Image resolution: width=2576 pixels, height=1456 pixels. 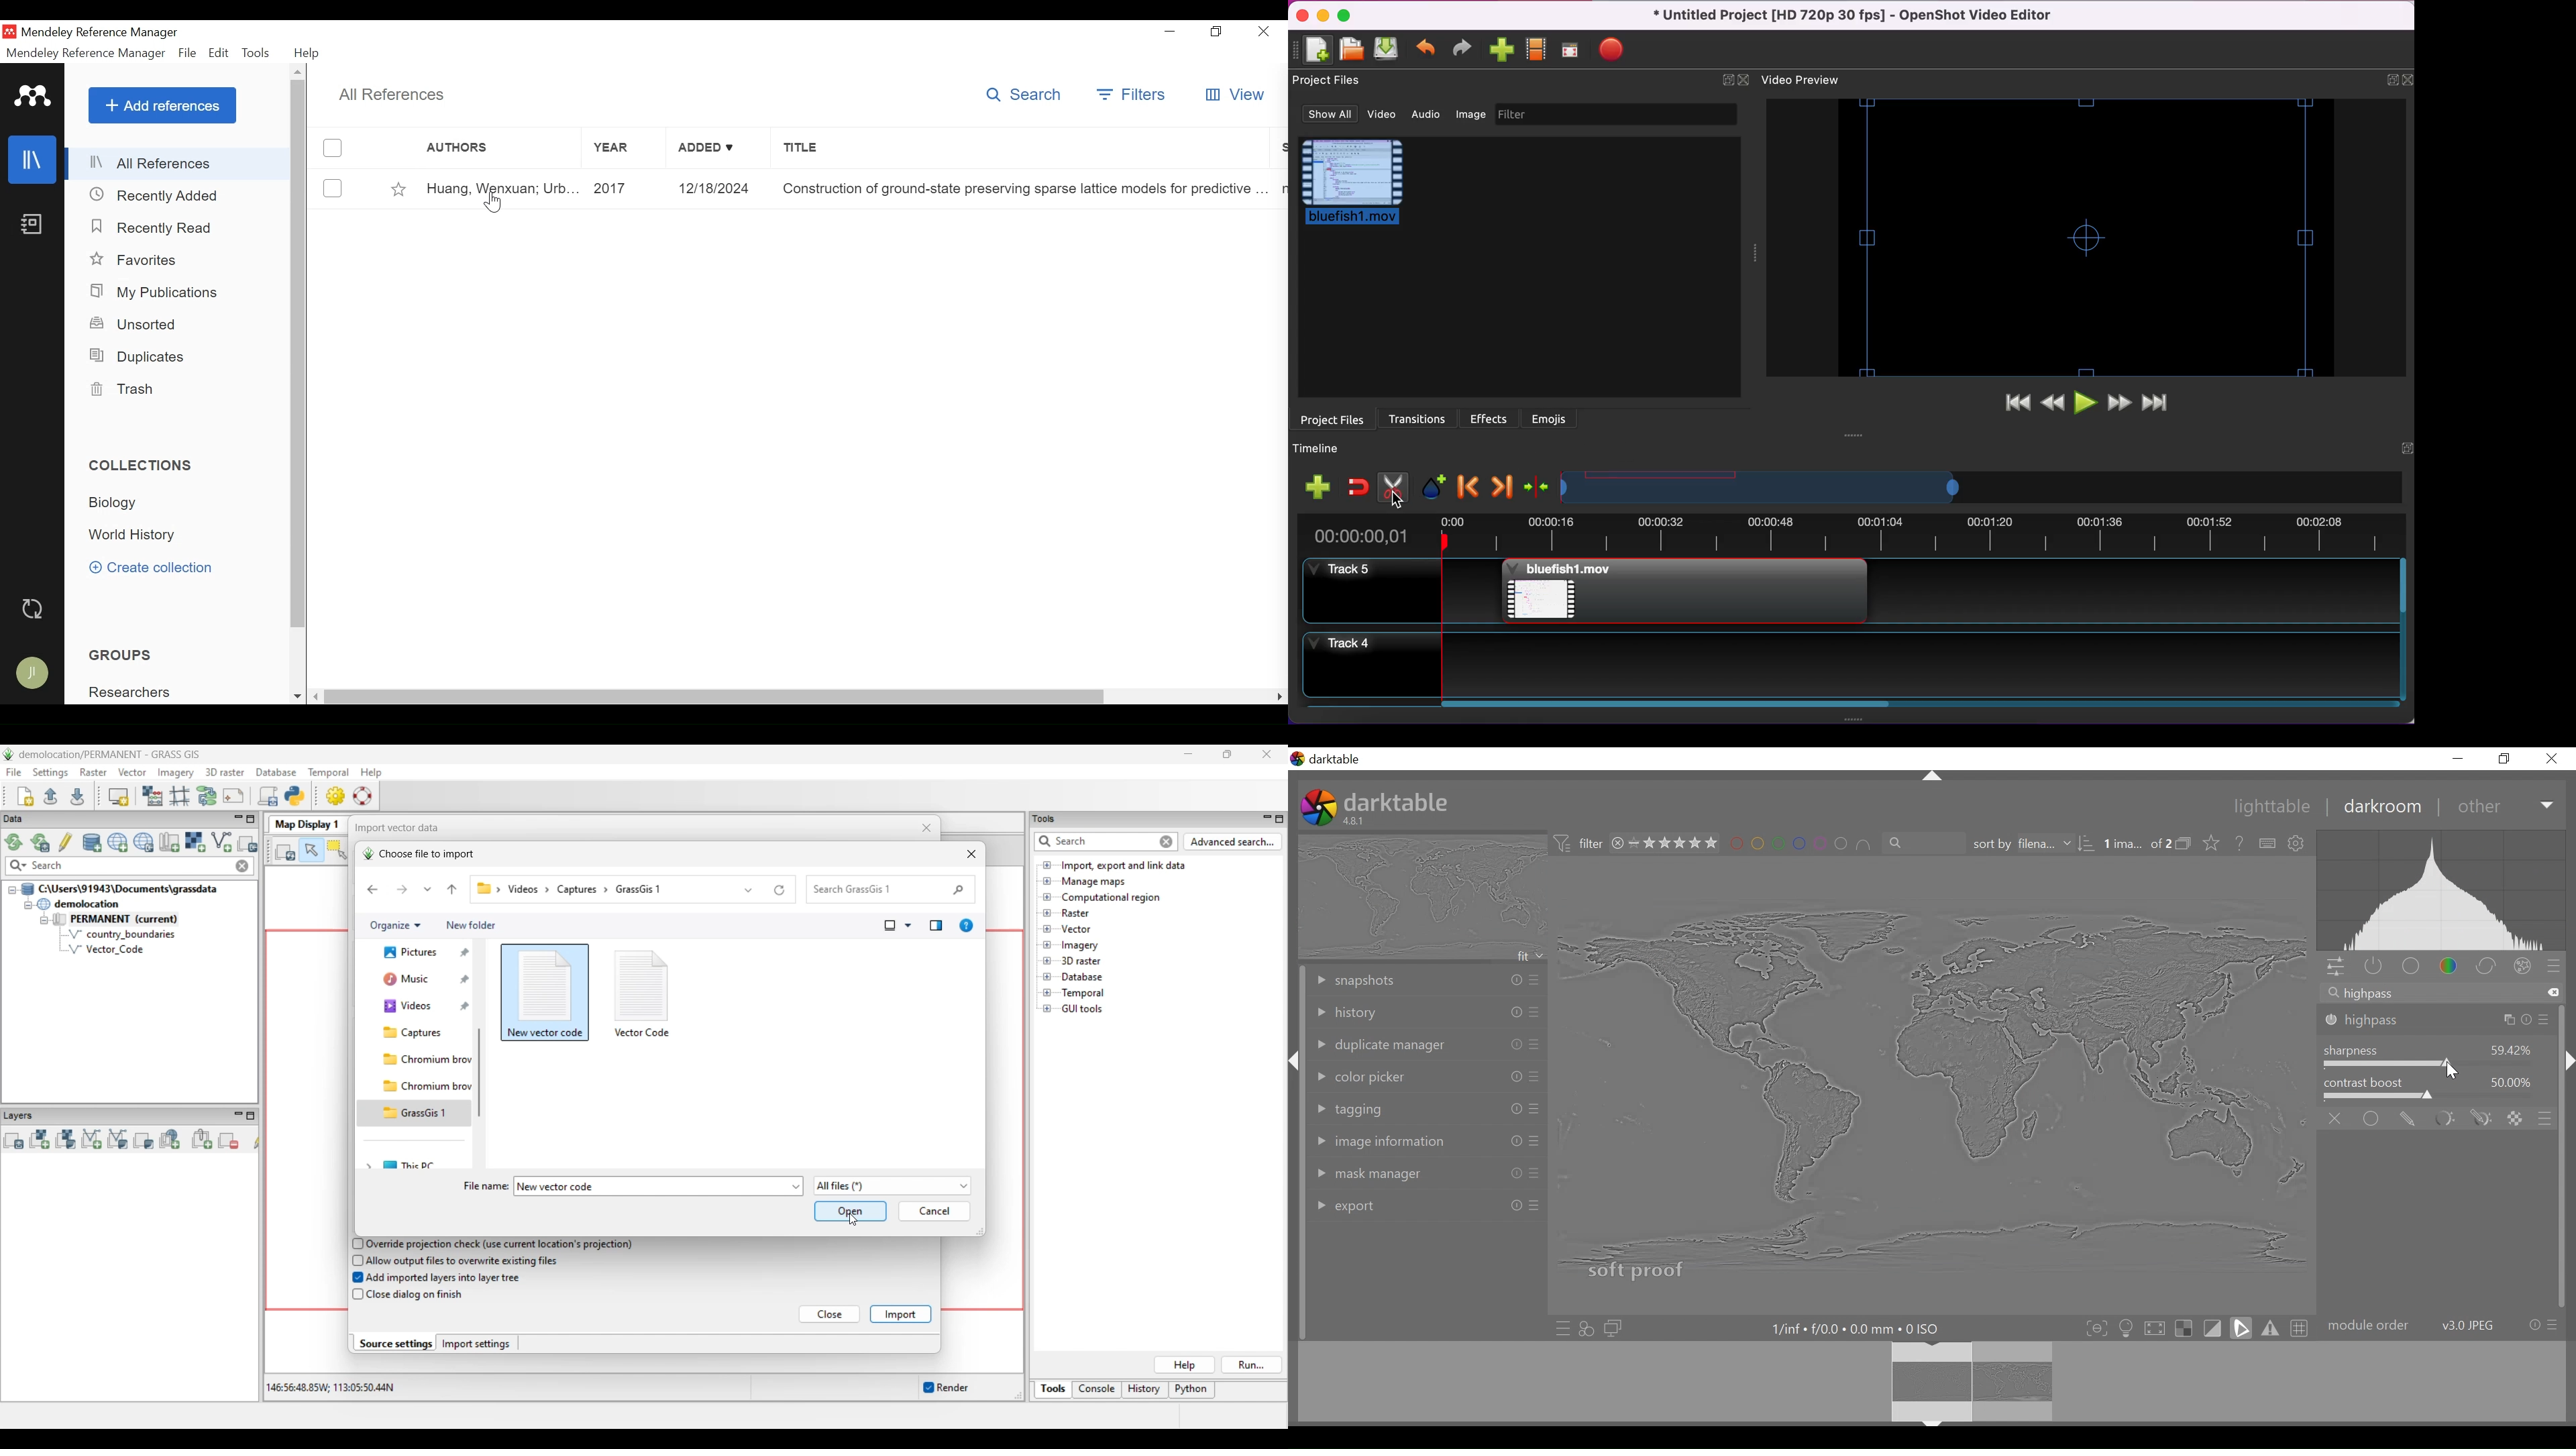 I want to click on Notebook, so click(x=34, y=225).